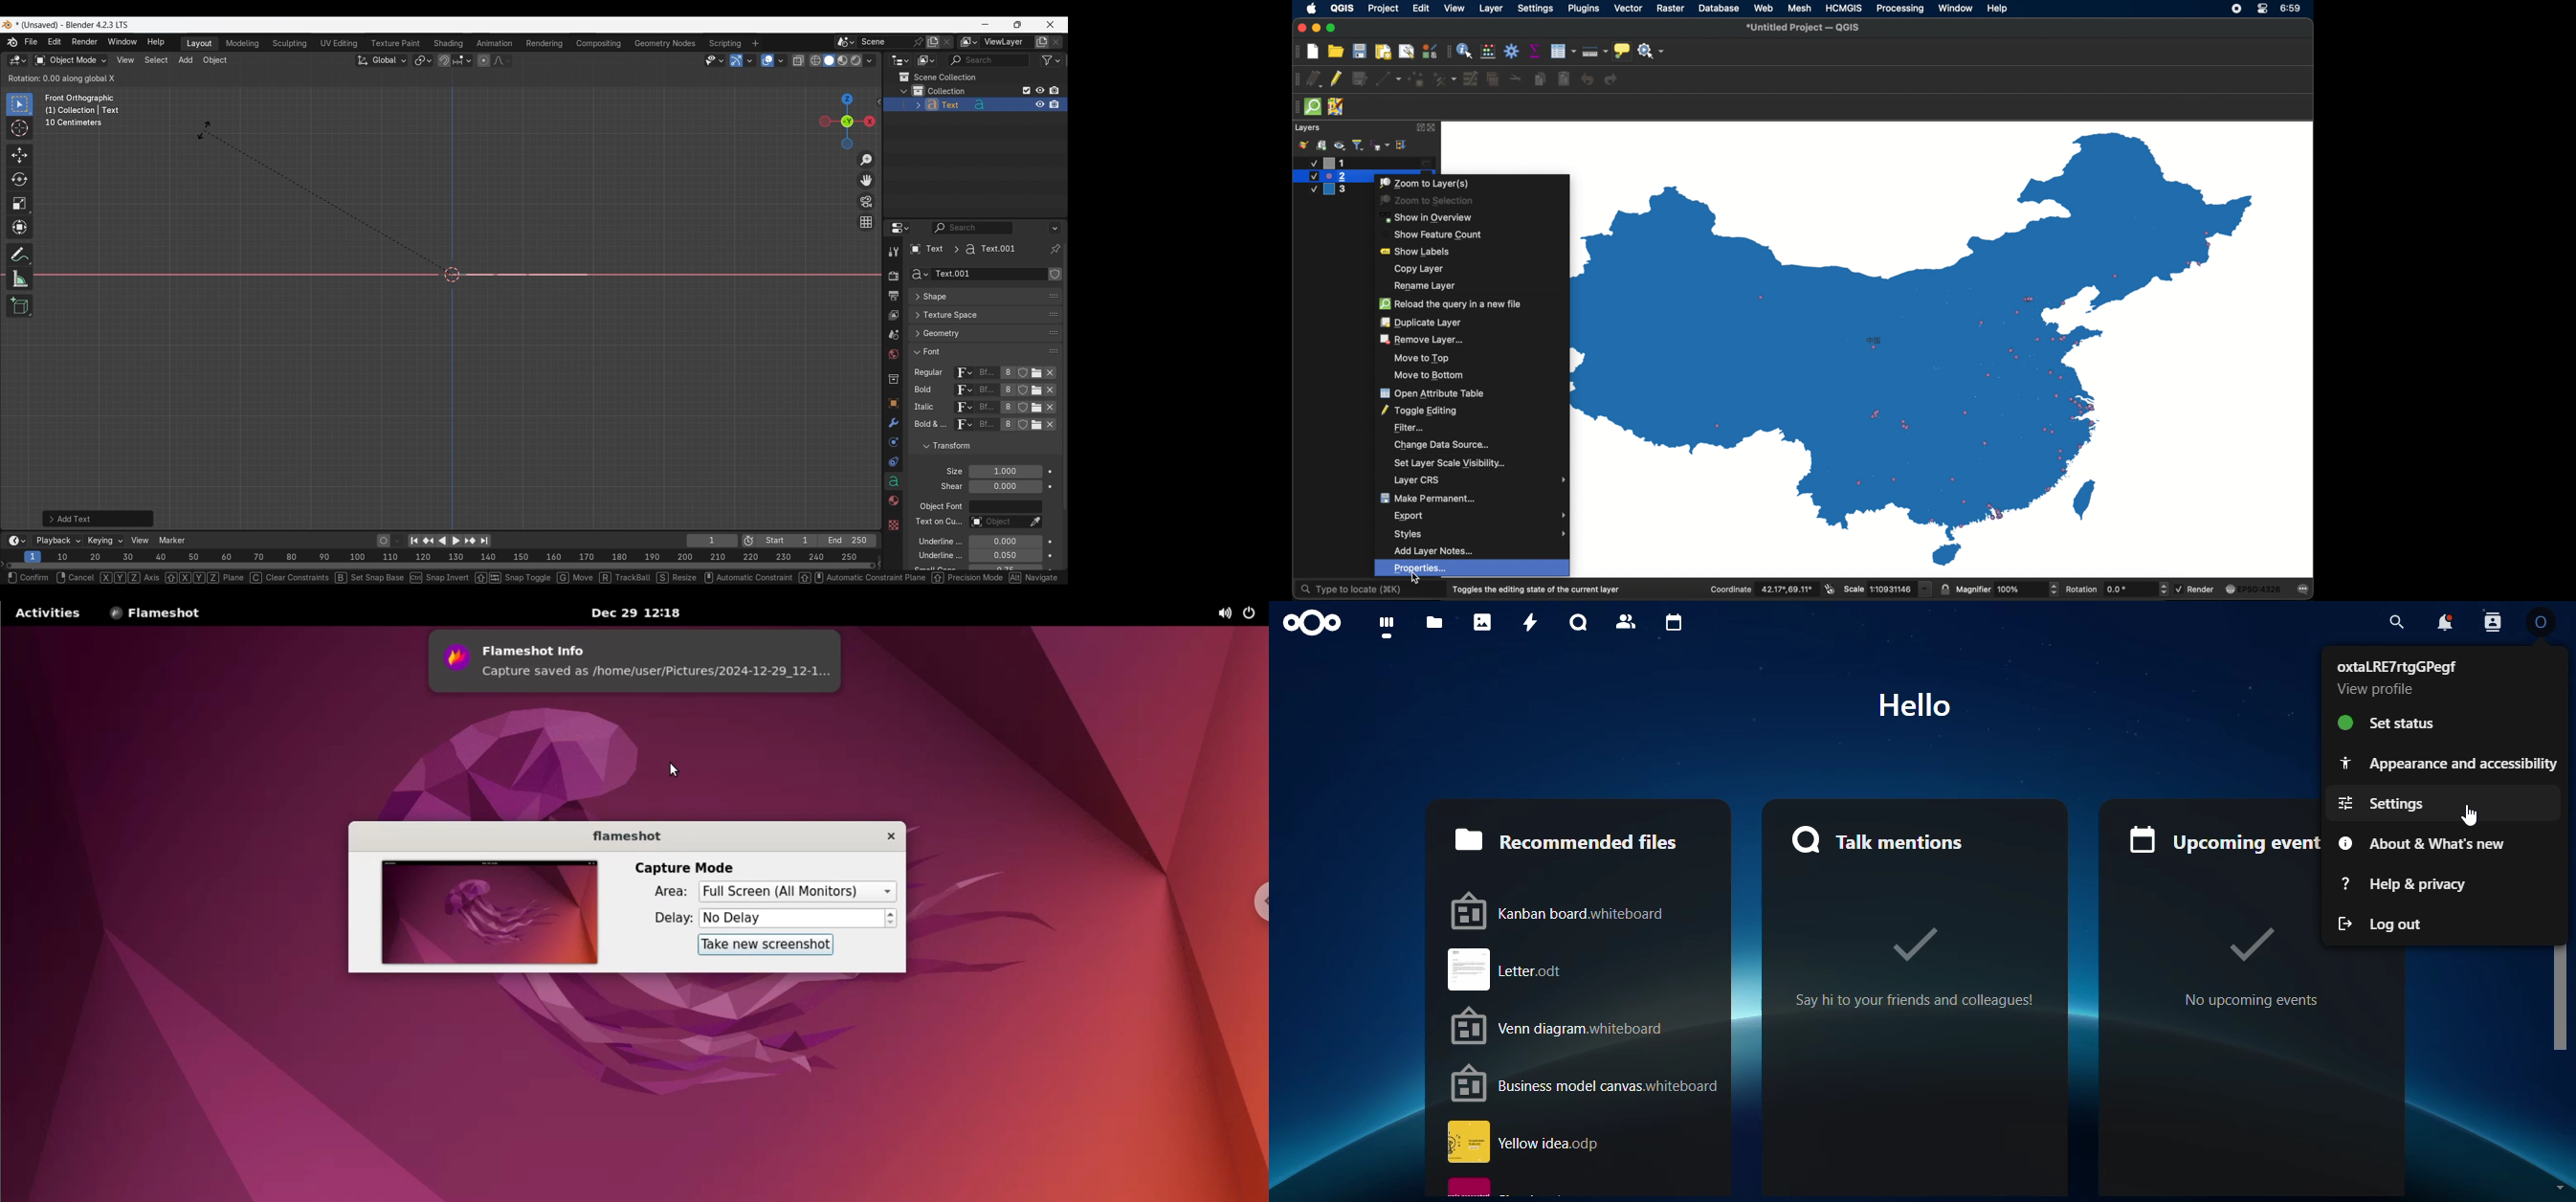 The width and height of the screenshot is (2576, 1204). What do you see at coordinates (712, 541) in the screenshot?
I see `Current frame` at bounding box center [712, 541].